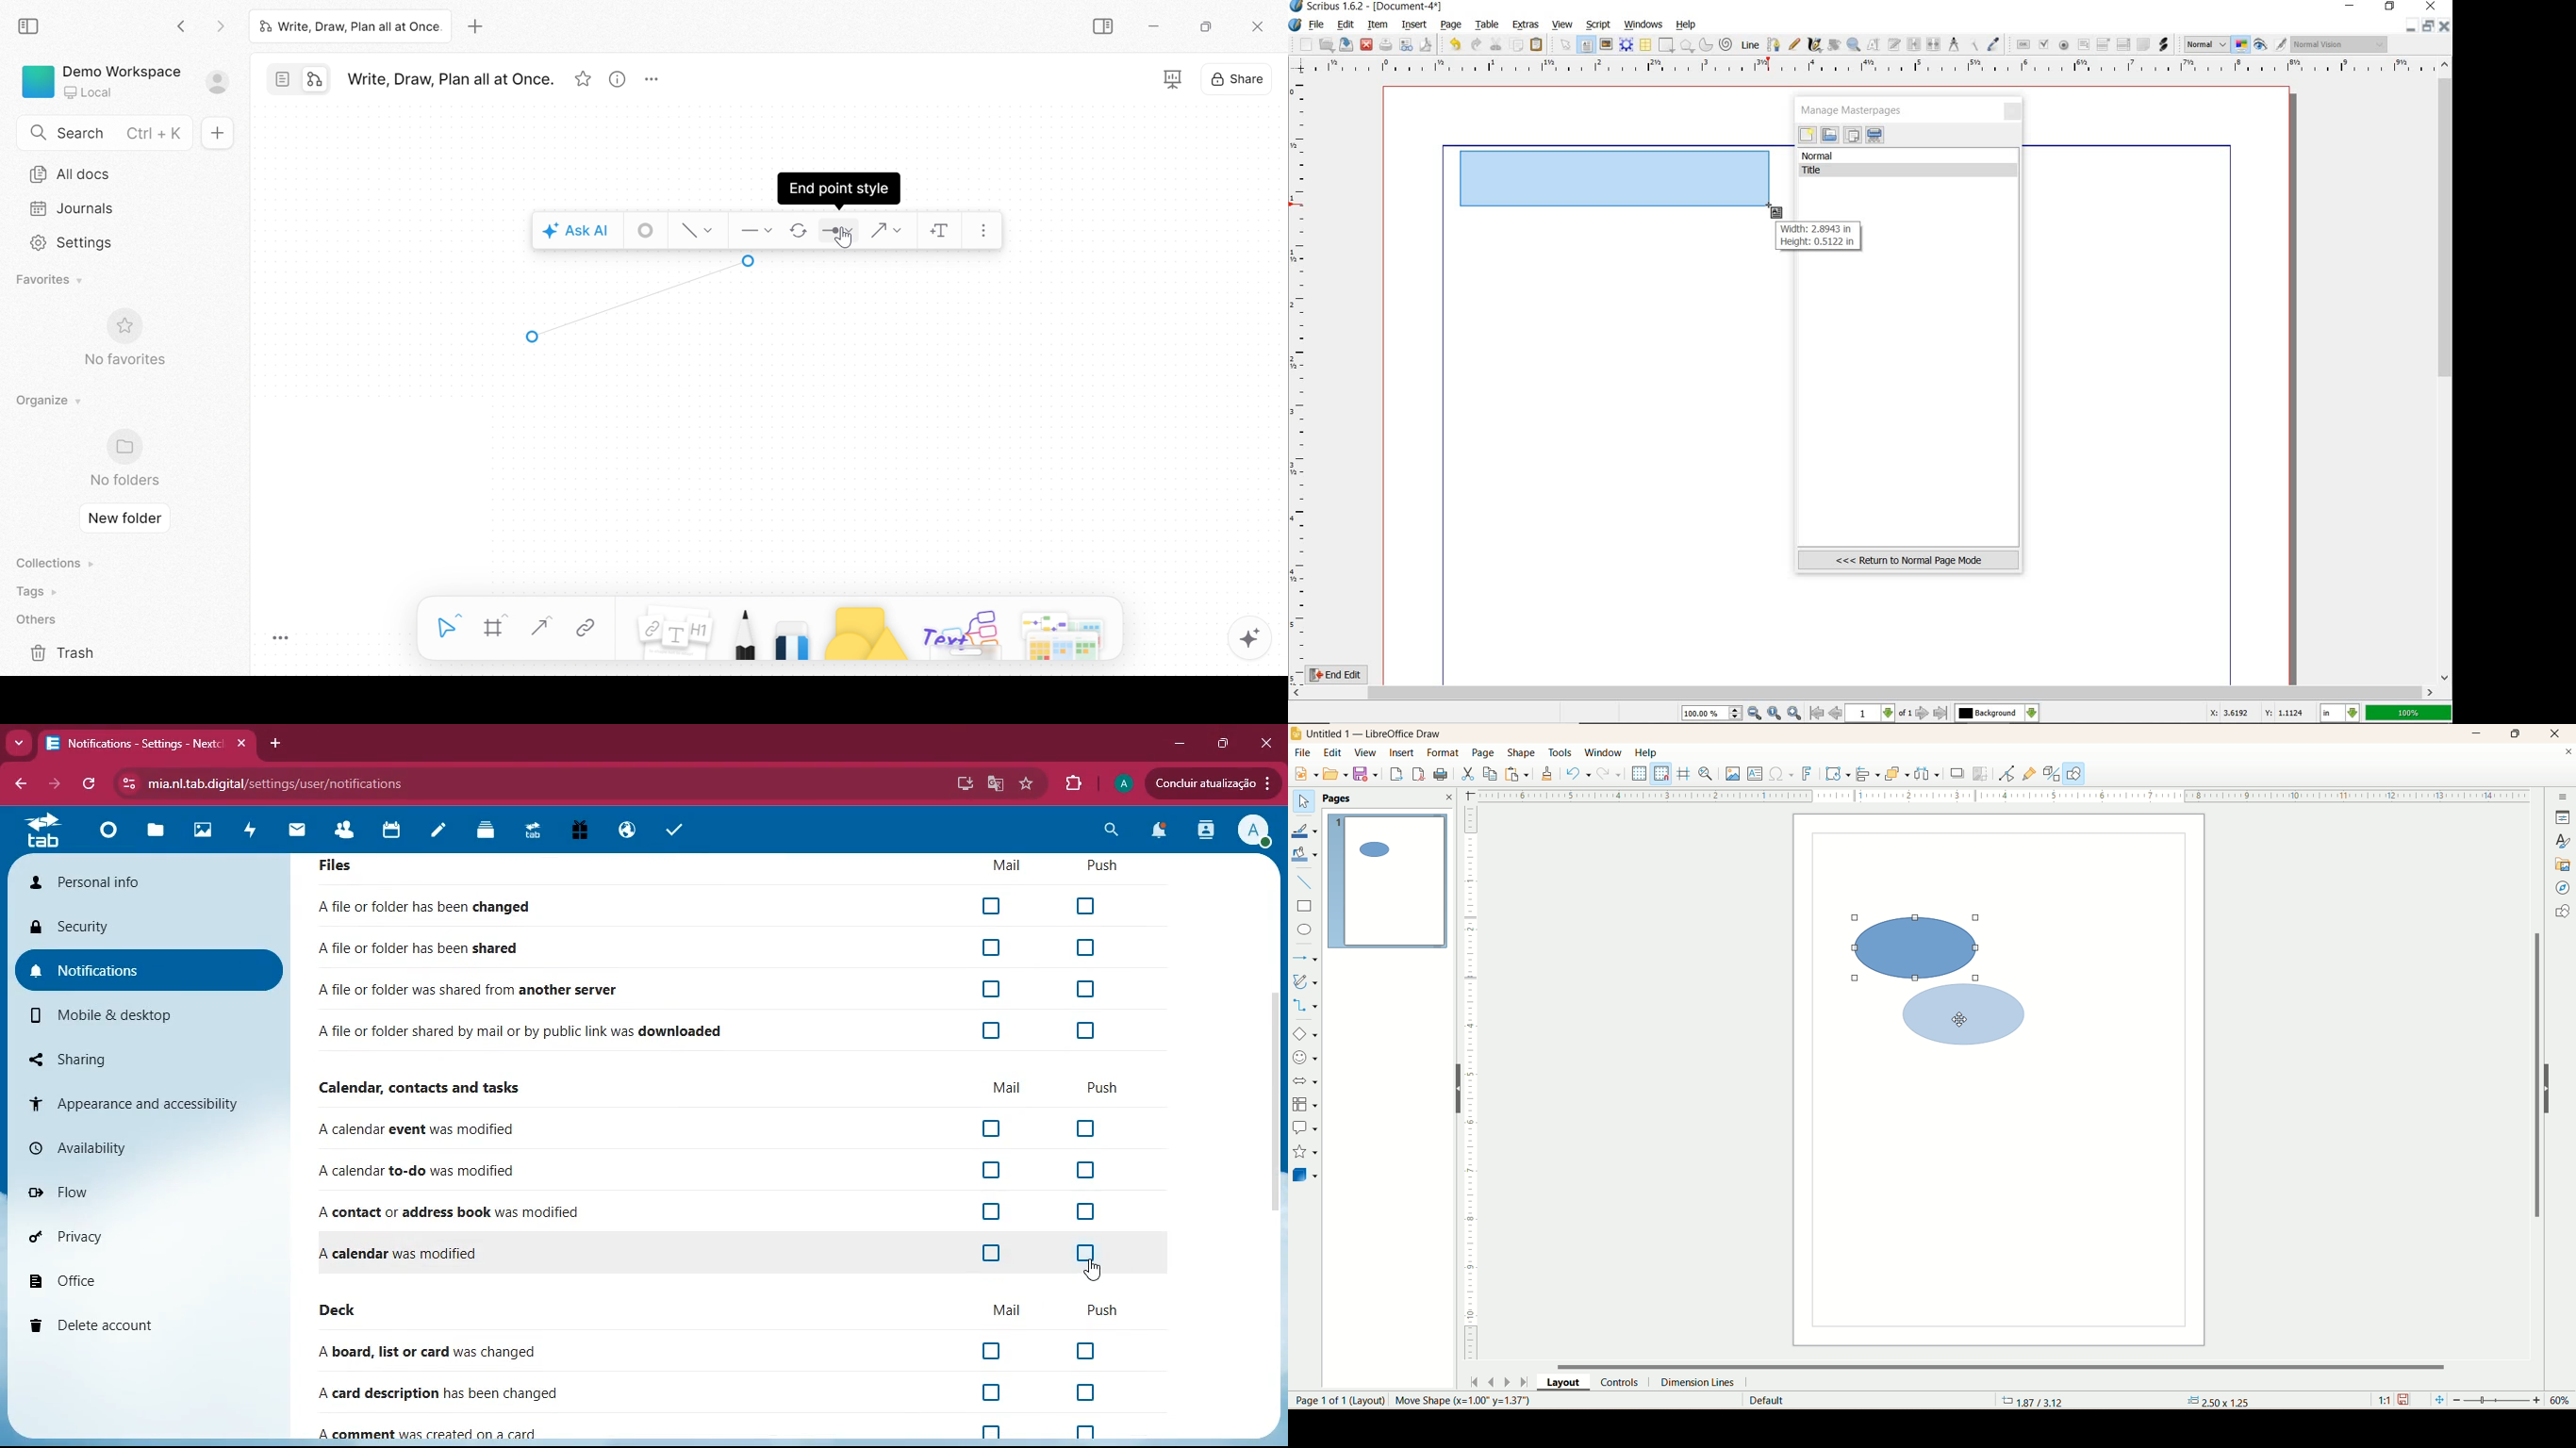 The height and width of the screenshot is (1456, 2576). What do you see at coordinates (1100, 904) in the screenshot?
I see `Checkbox` at bounding box center [1100, 904].